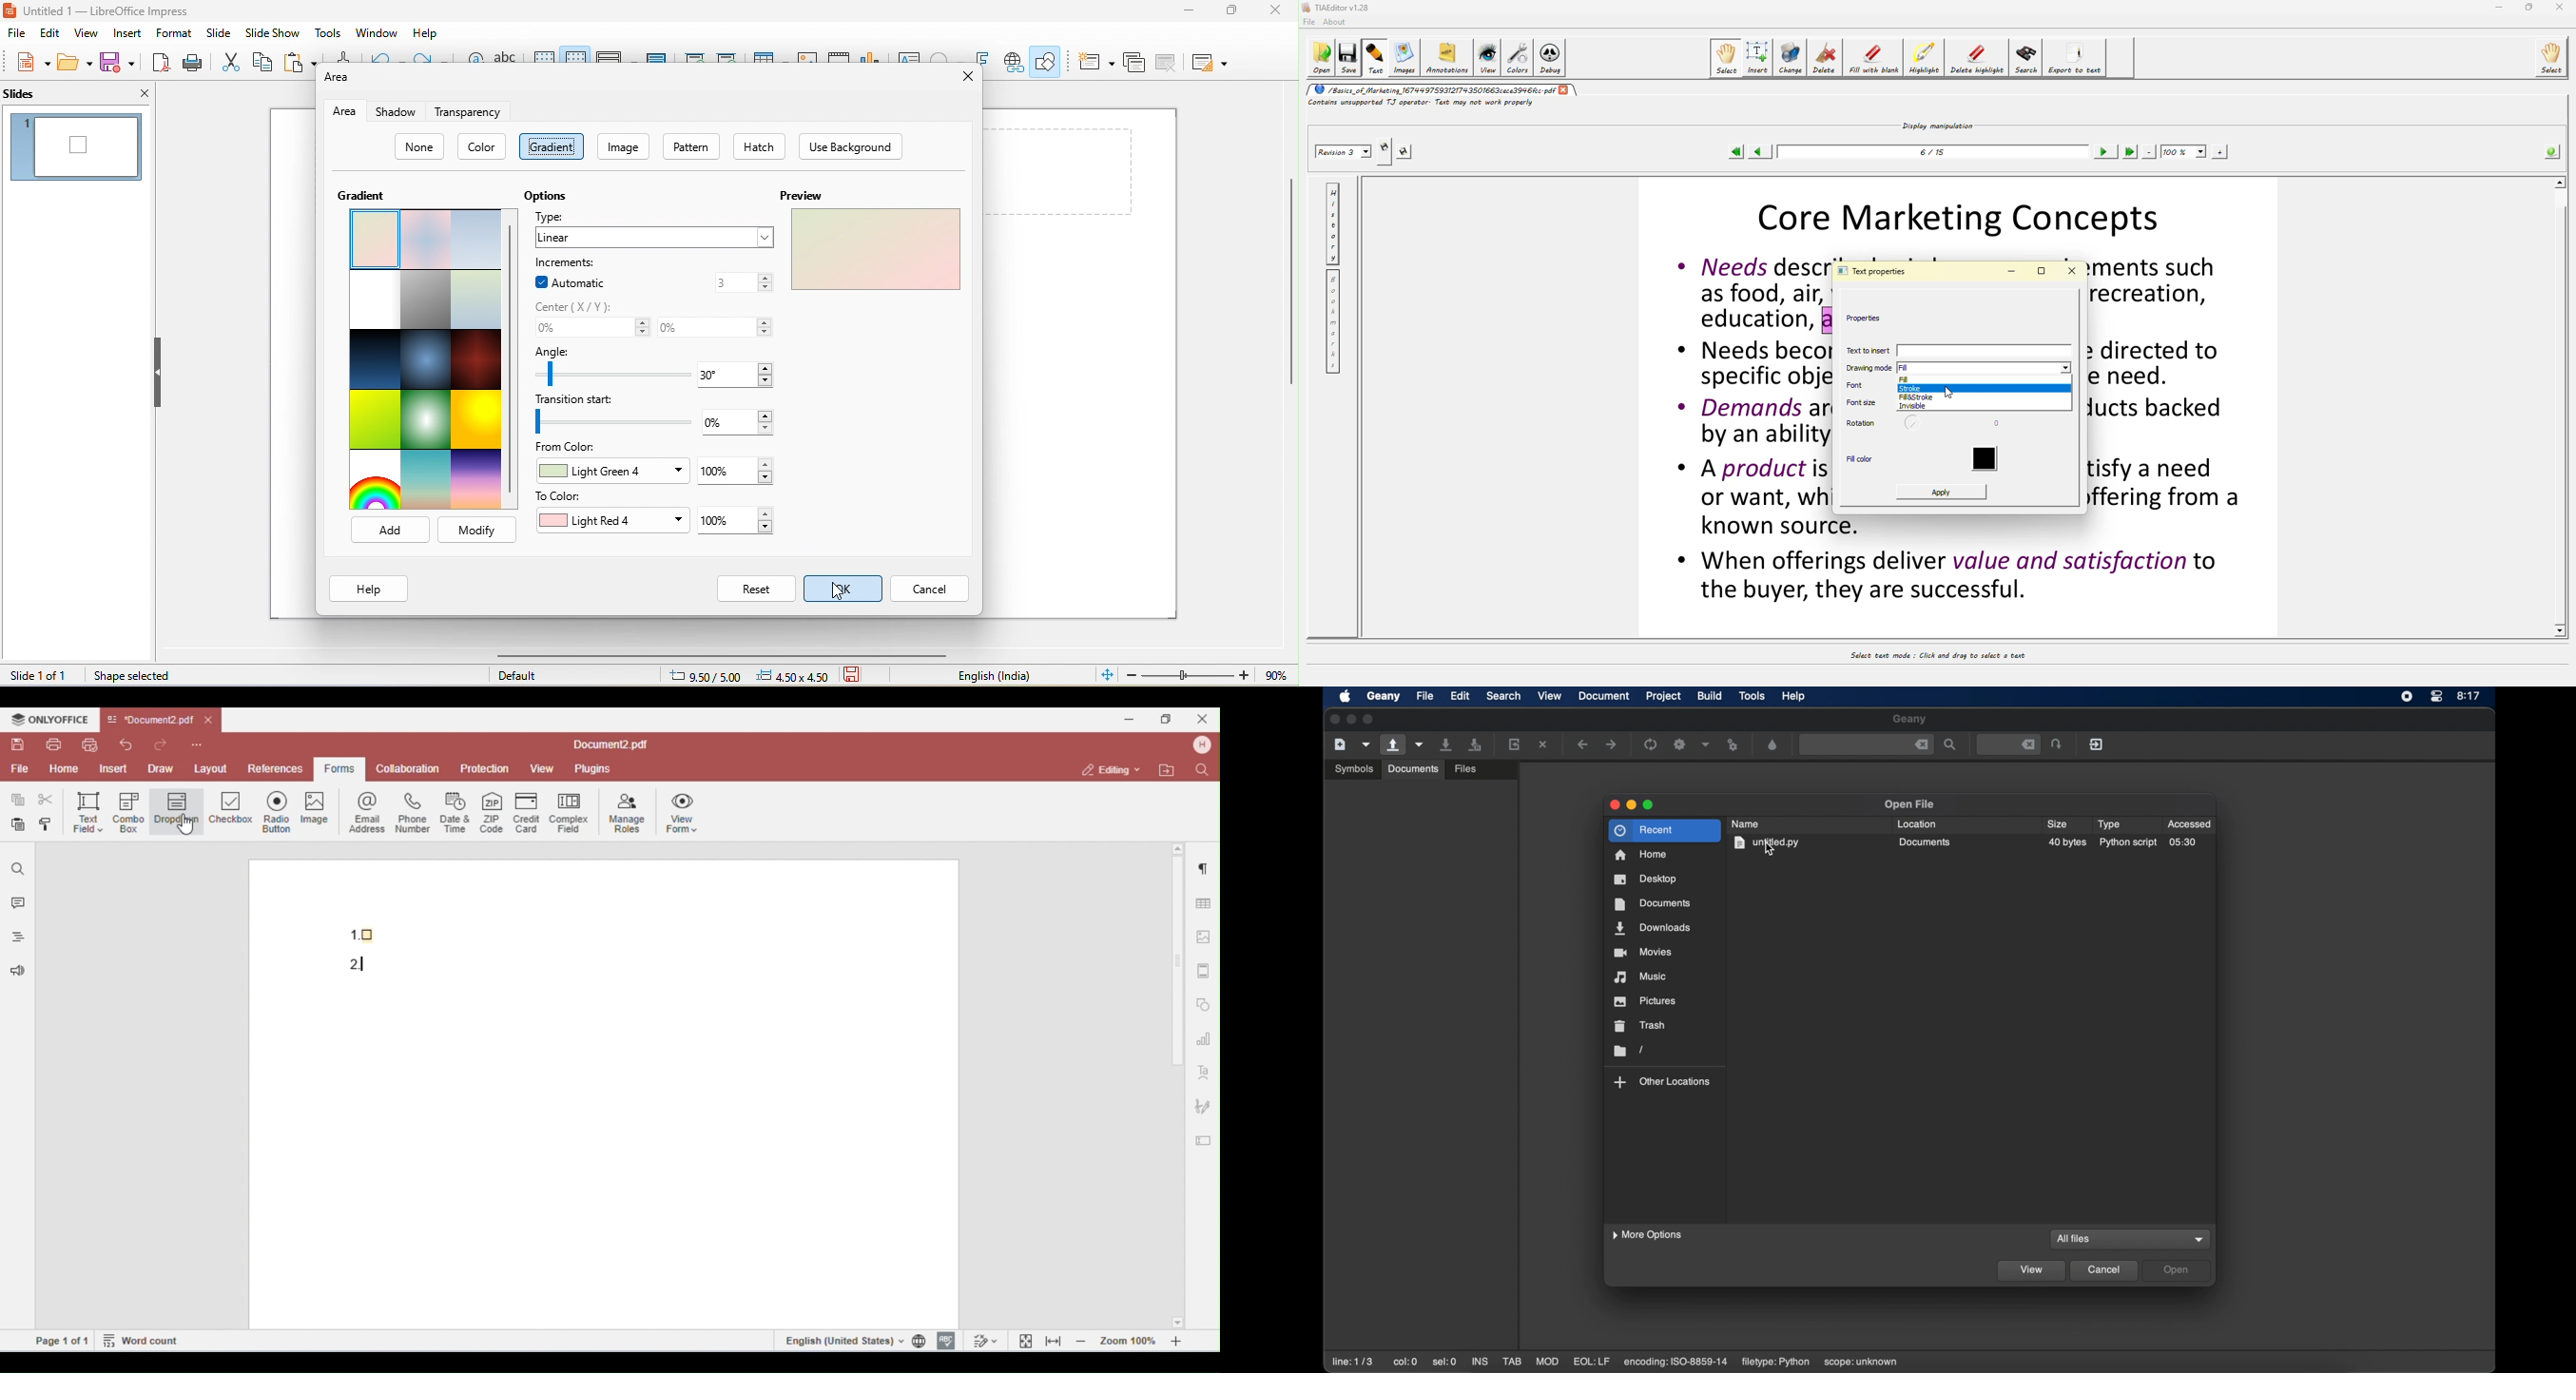 This screenshot has width=2576, height=1400. What do you see at coordinates (567, 263) in the screenshot?
I see `increments` at bounding box center [567, 263].